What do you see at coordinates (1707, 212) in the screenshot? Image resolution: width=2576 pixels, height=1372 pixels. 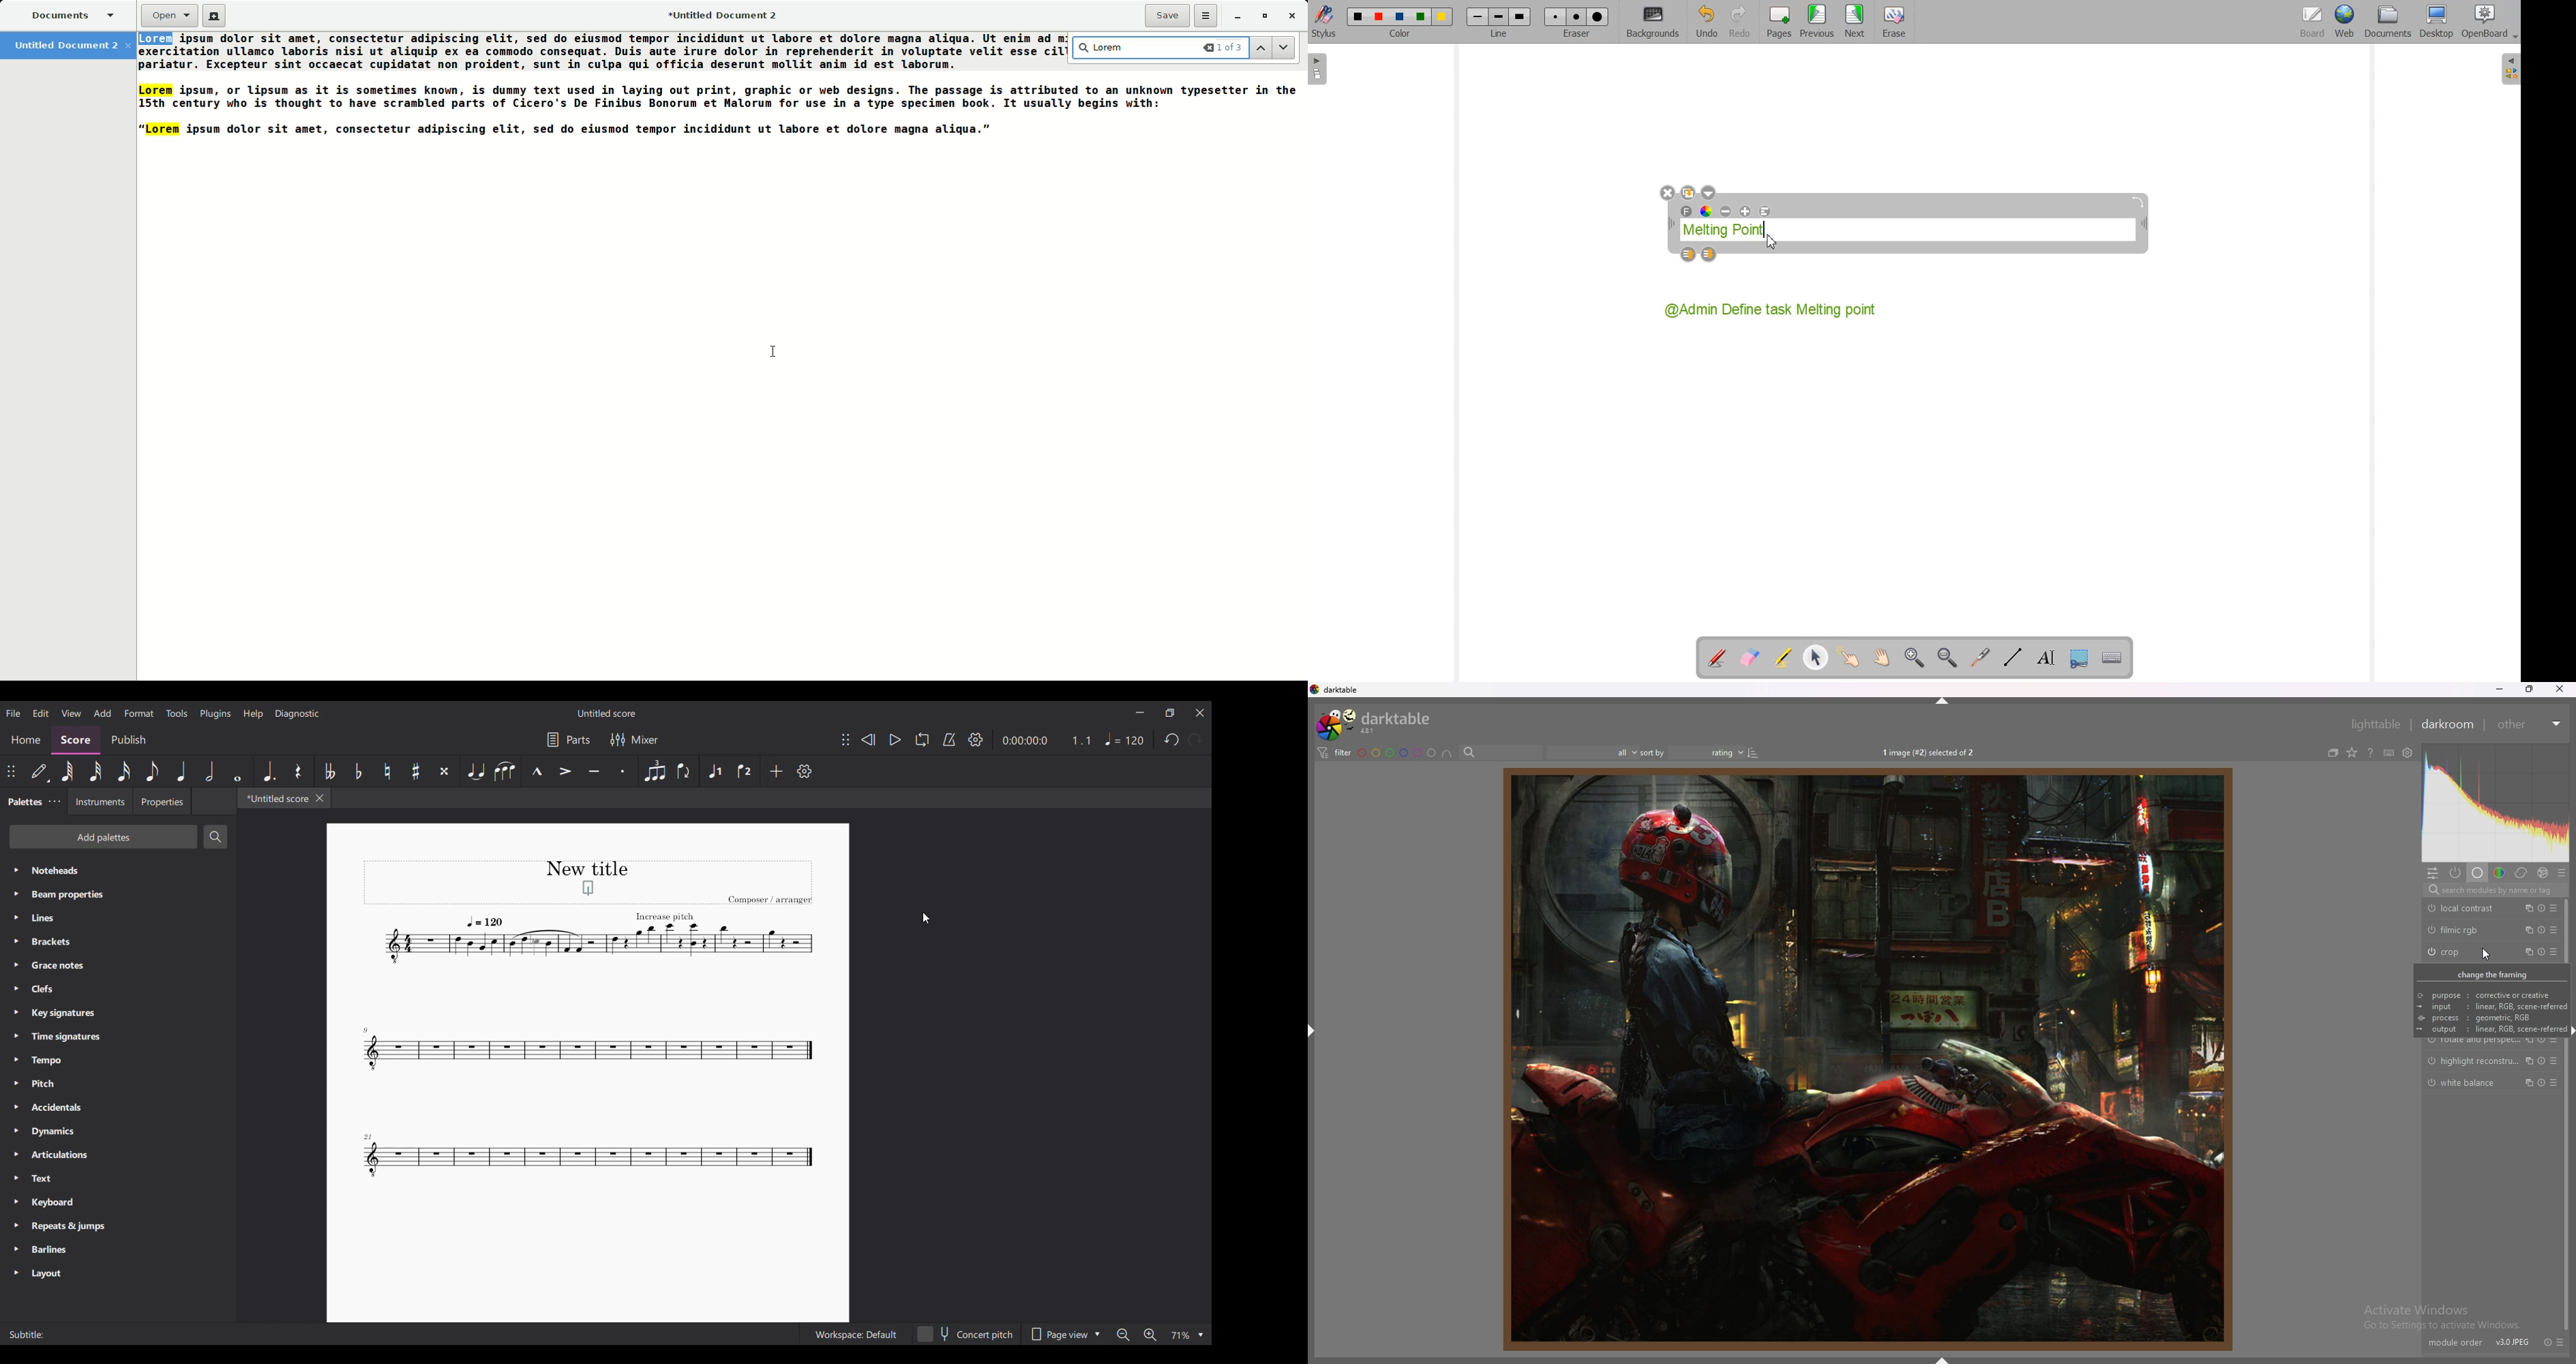 I see `Text Color` at bounding box center [1707, 212].